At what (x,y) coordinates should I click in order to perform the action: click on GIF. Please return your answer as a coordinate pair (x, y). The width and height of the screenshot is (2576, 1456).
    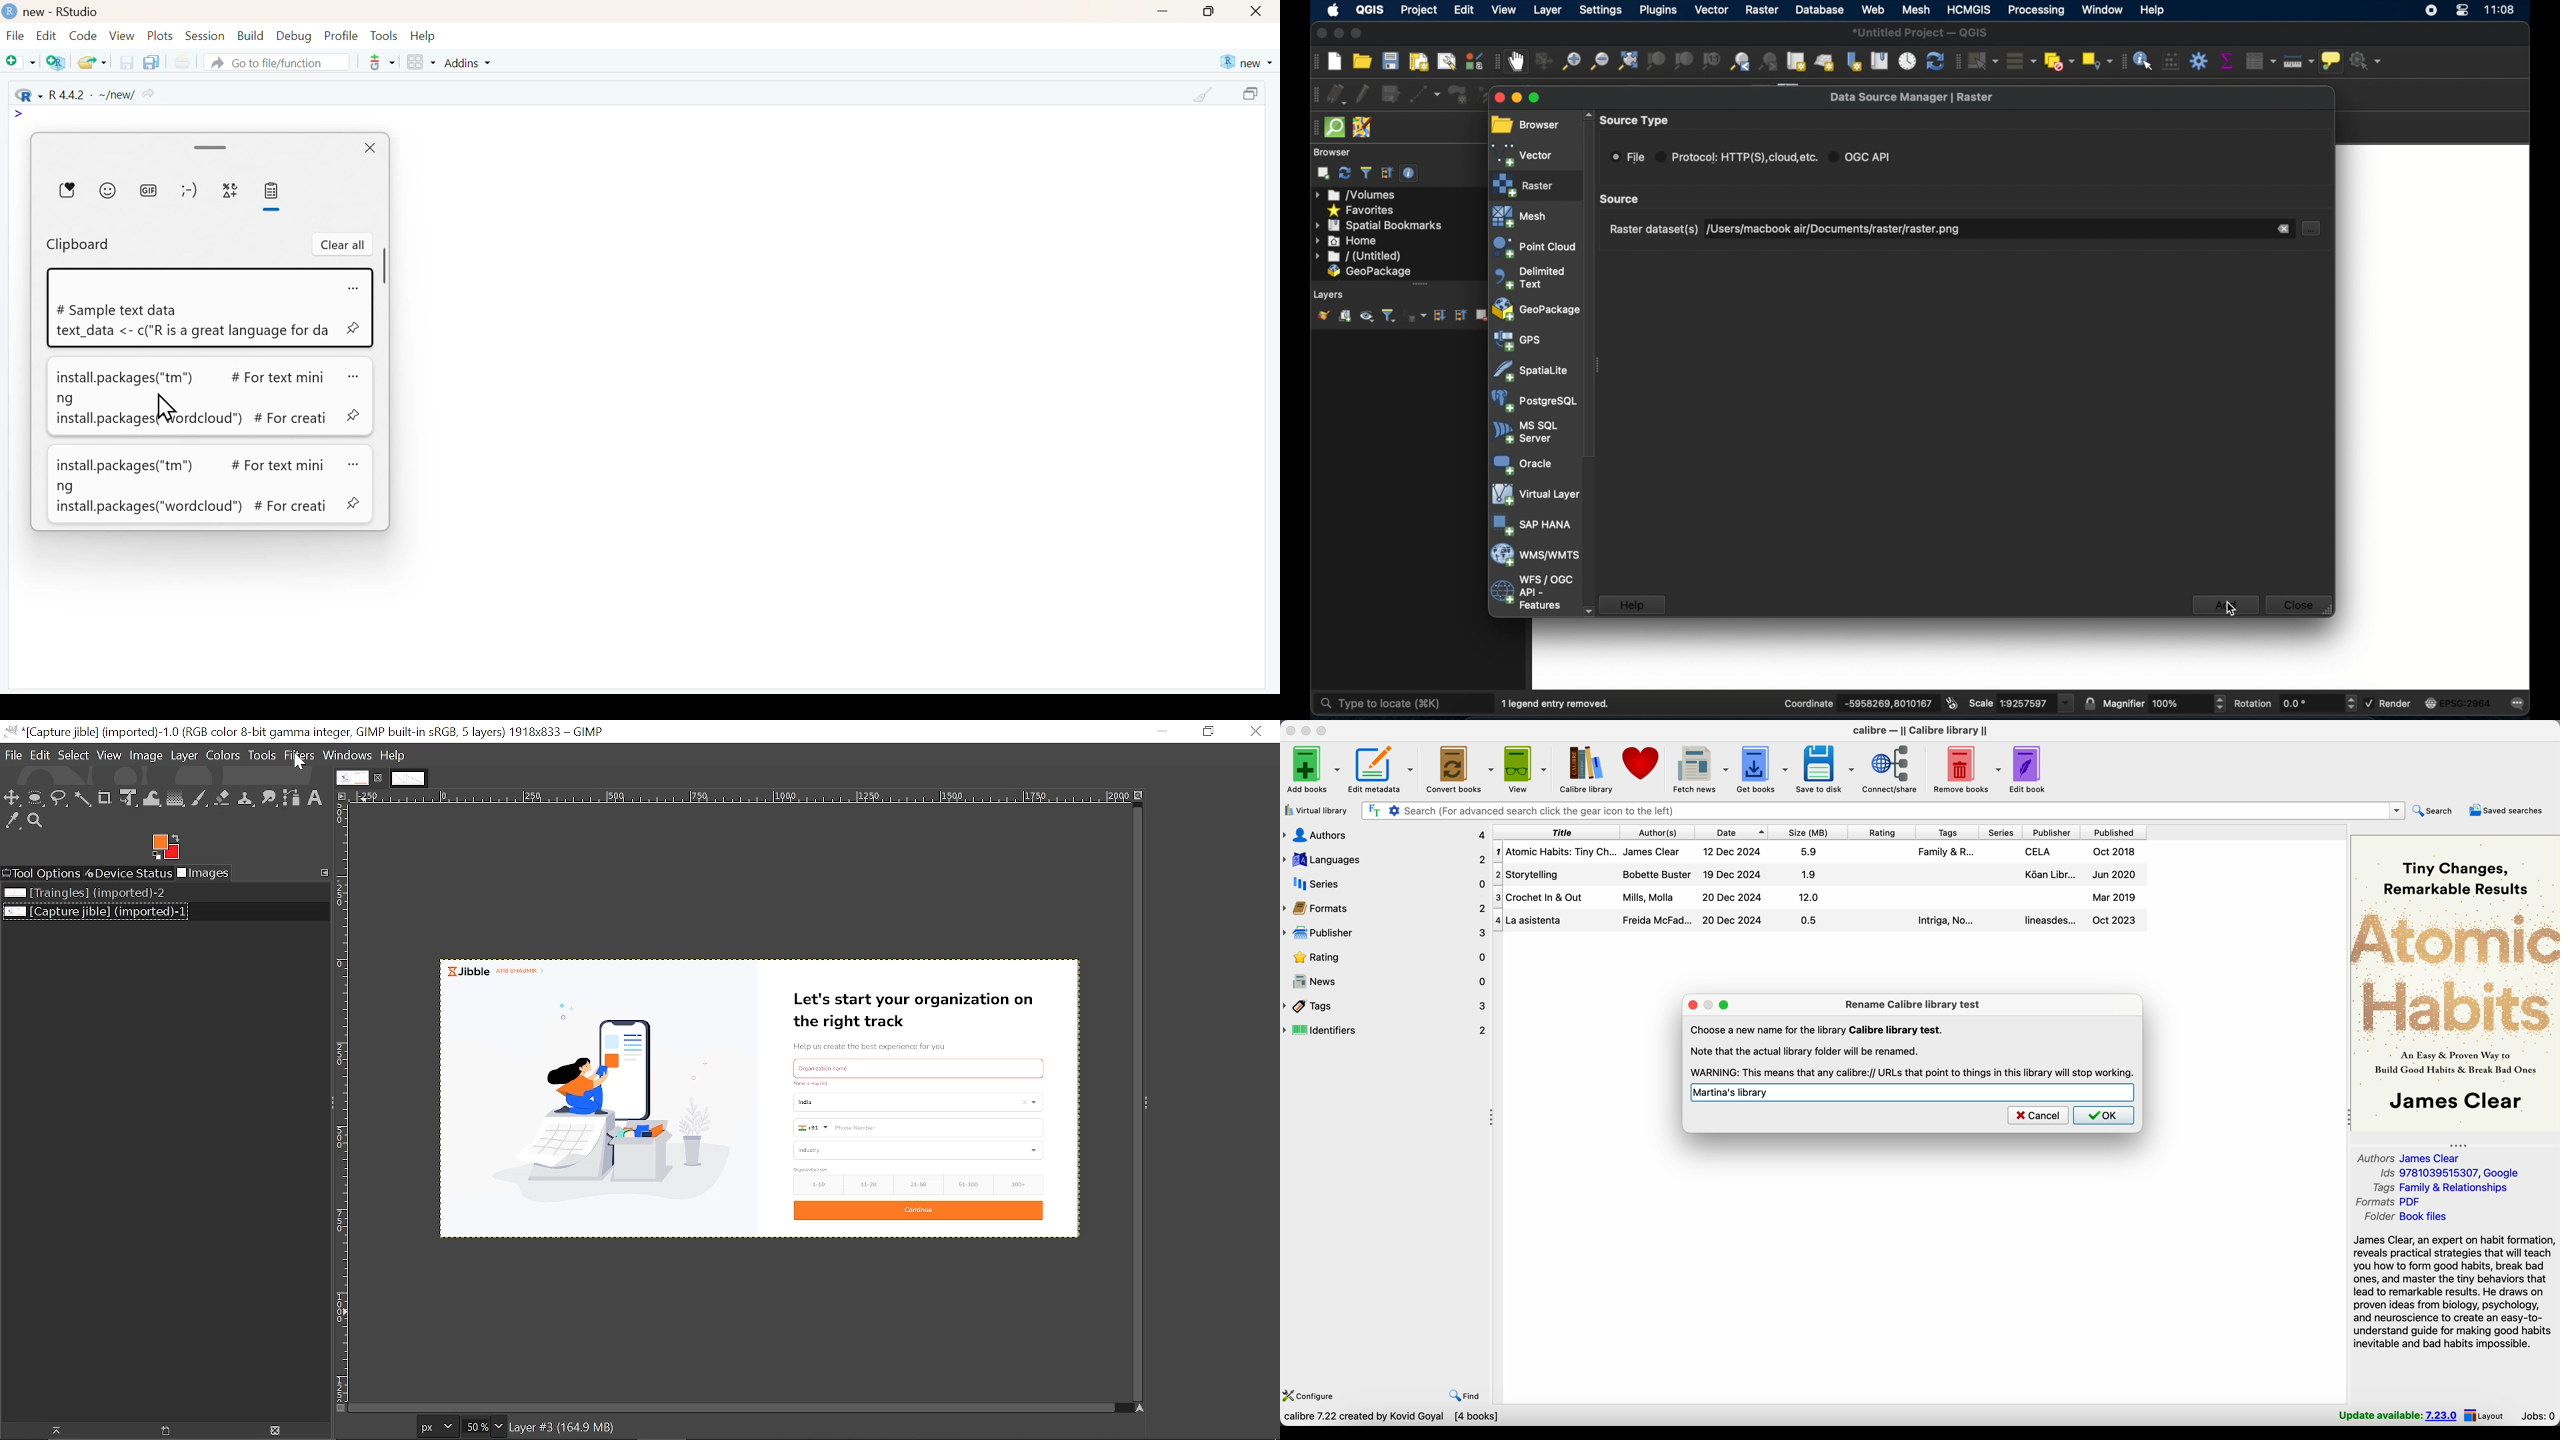
    Looking at the image, I should click on (148, 190).